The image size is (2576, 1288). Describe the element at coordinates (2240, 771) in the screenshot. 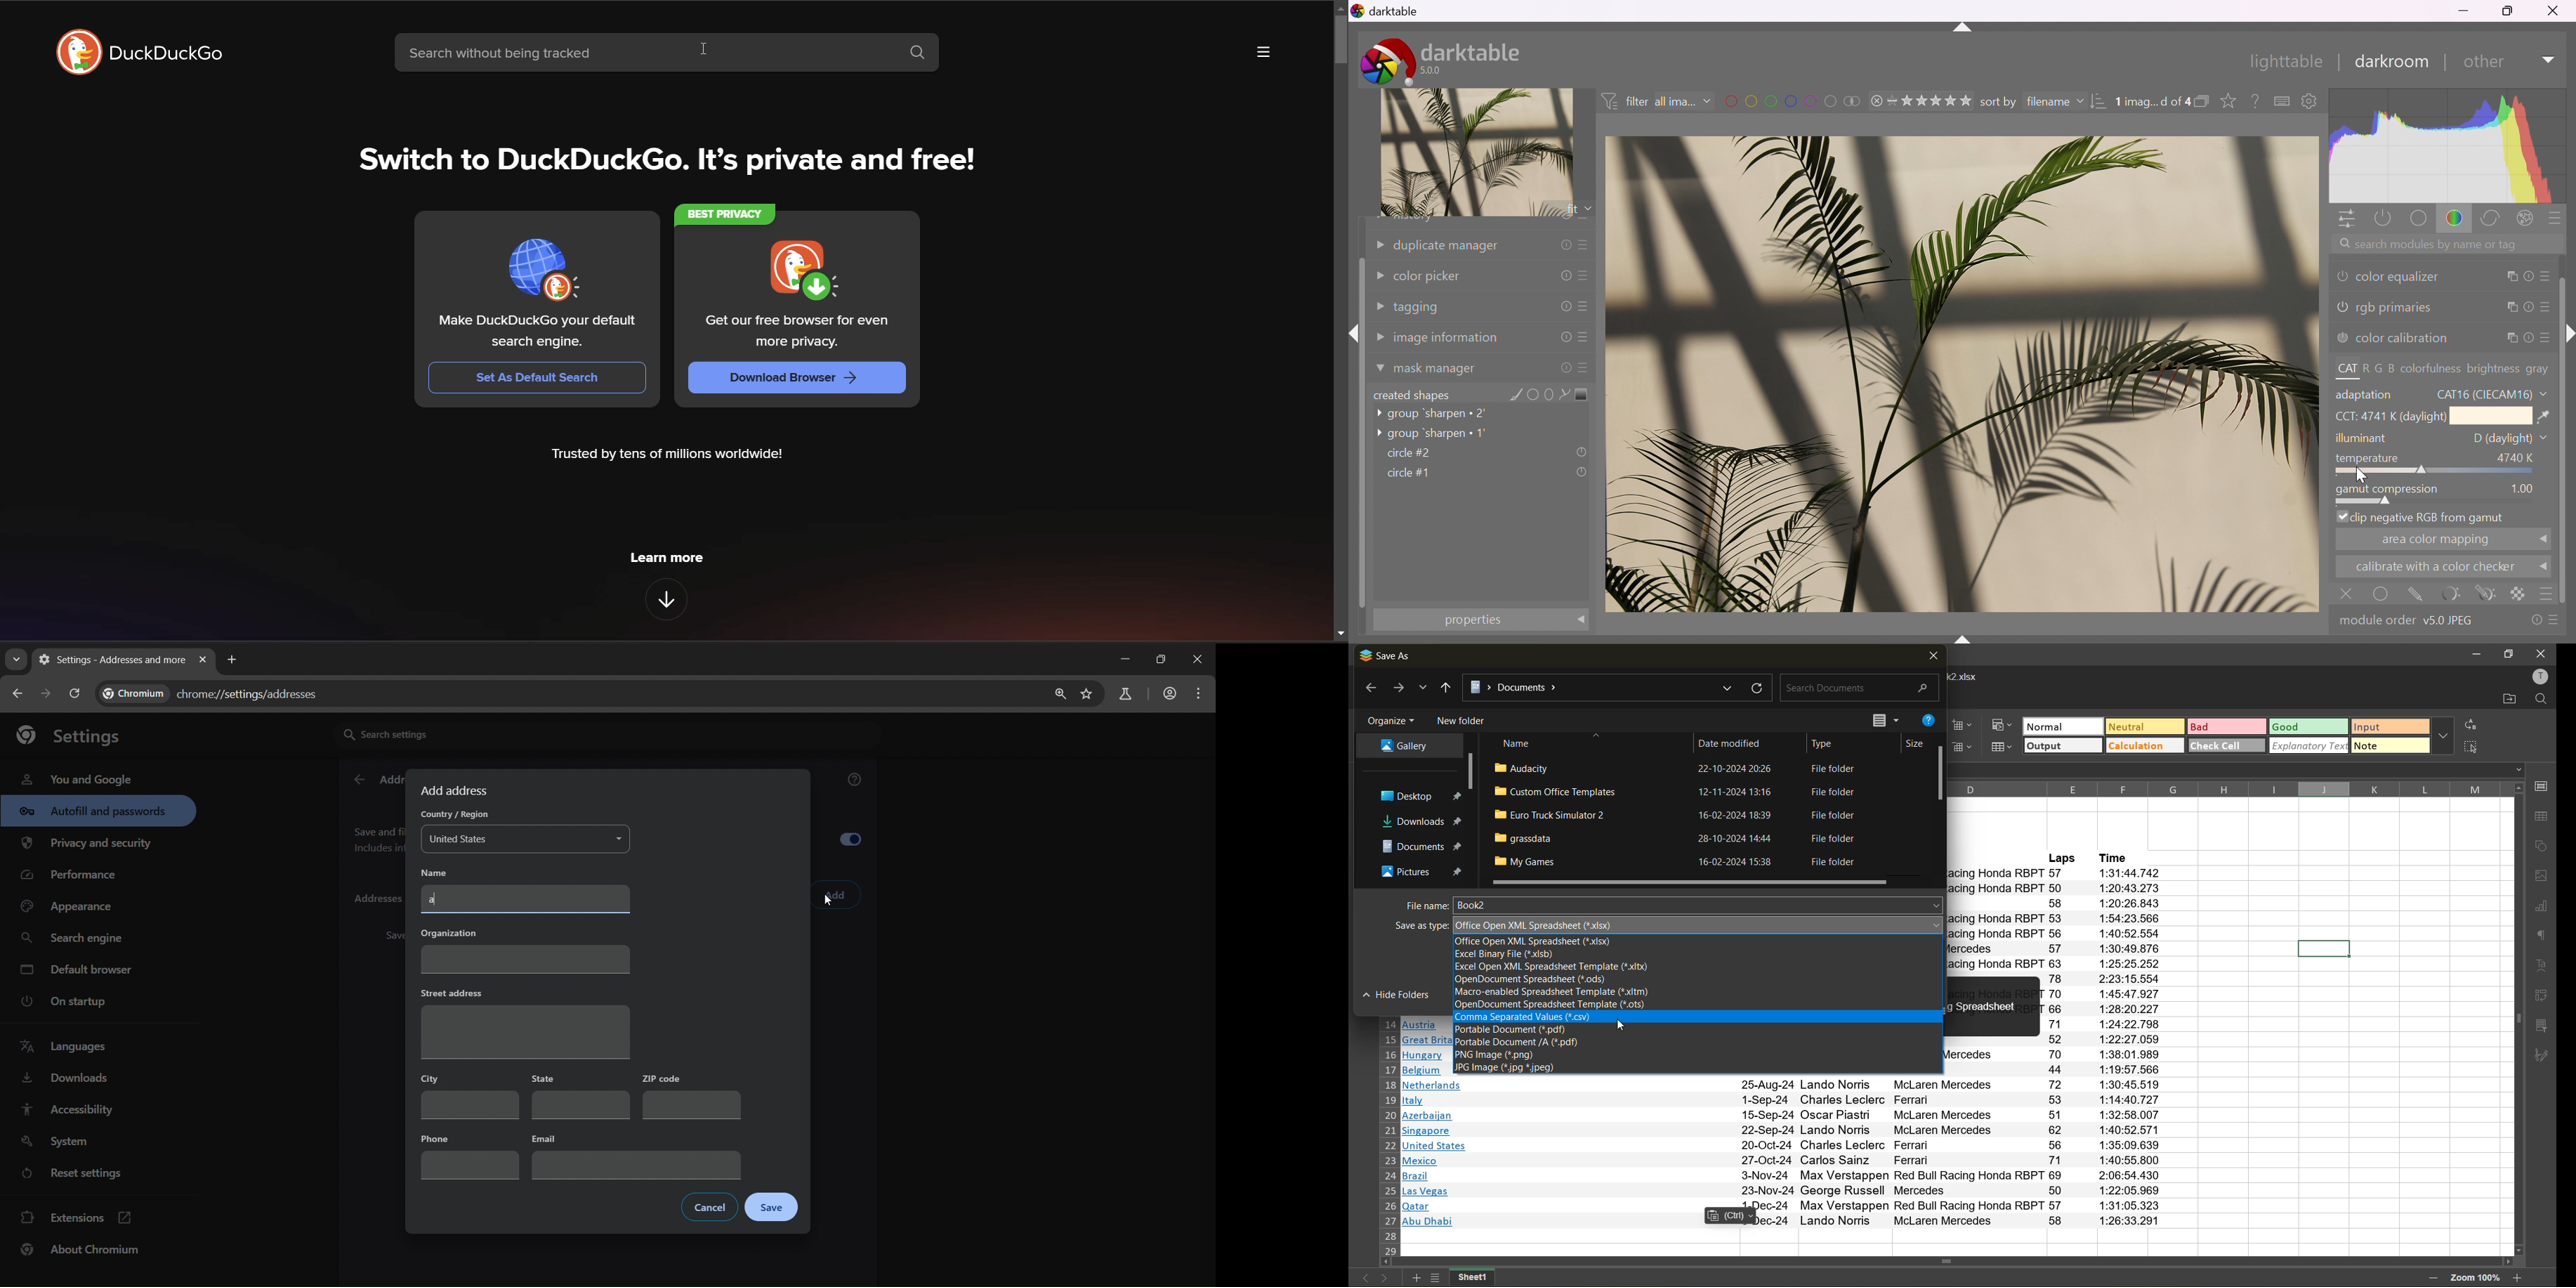

I see `formula bar` at that location.